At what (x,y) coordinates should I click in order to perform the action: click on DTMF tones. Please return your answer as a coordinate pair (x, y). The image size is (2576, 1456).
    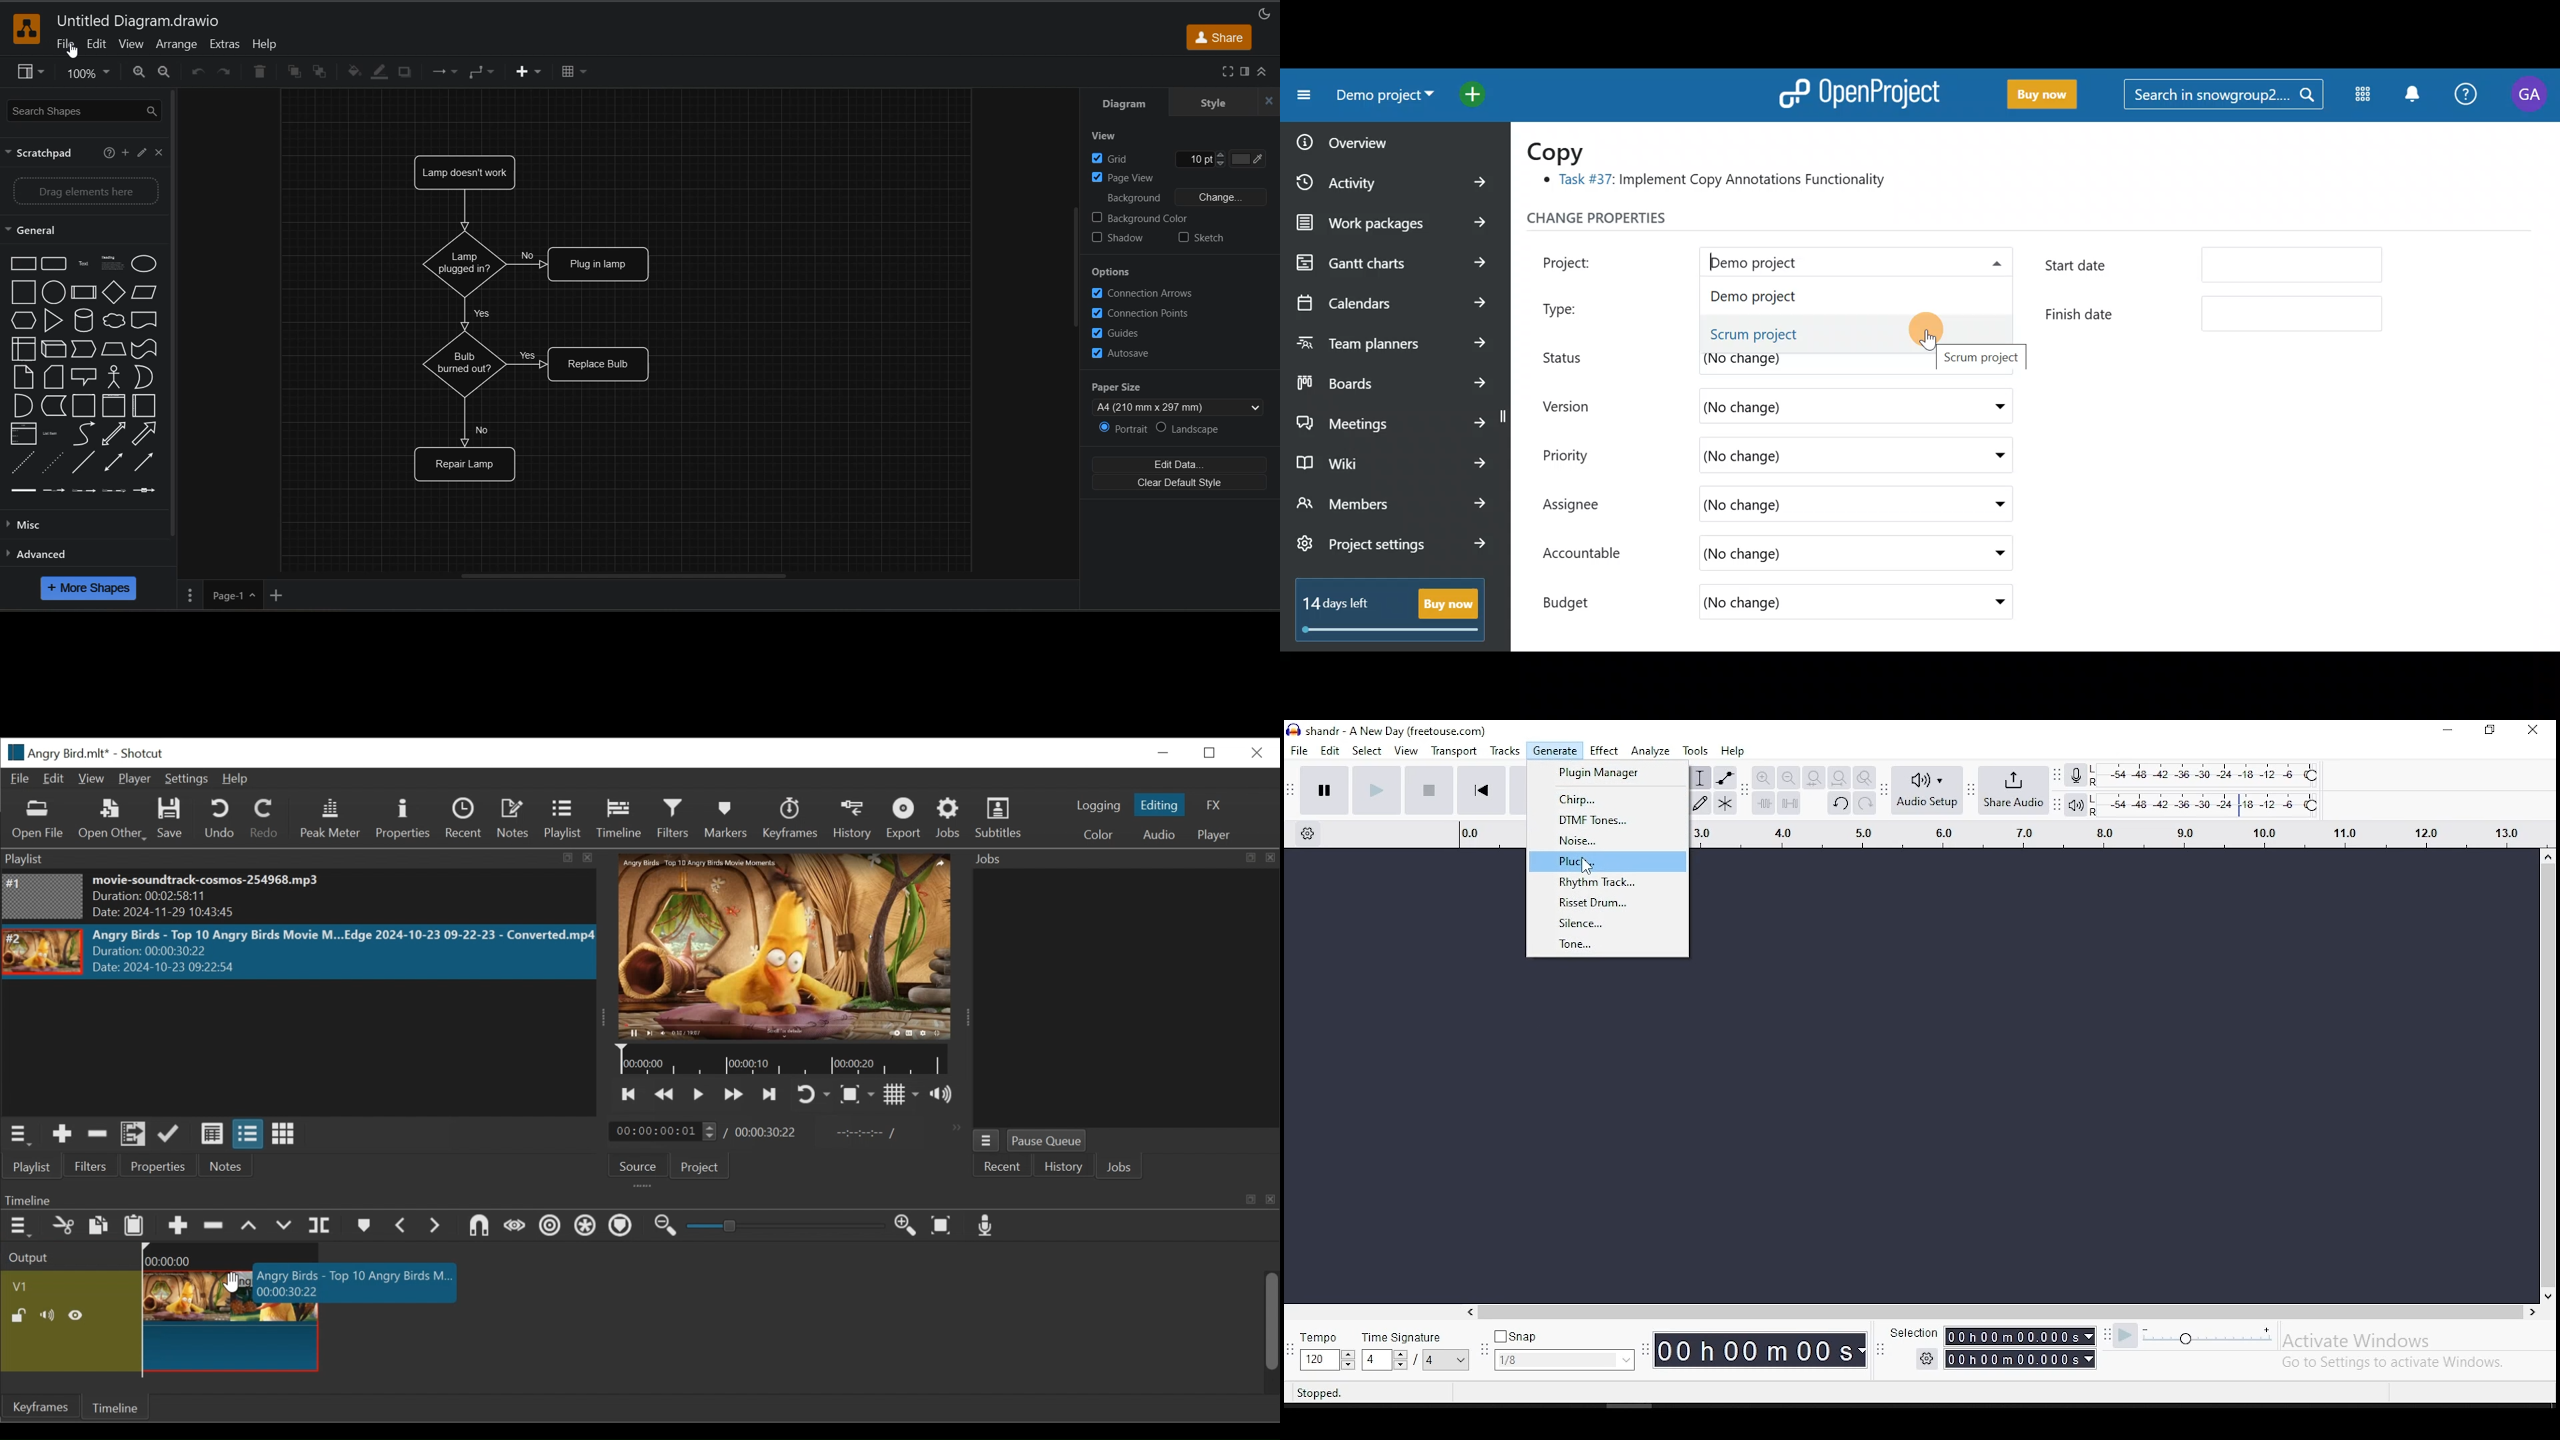
    Looking at the image, I should click on (1607, 819).